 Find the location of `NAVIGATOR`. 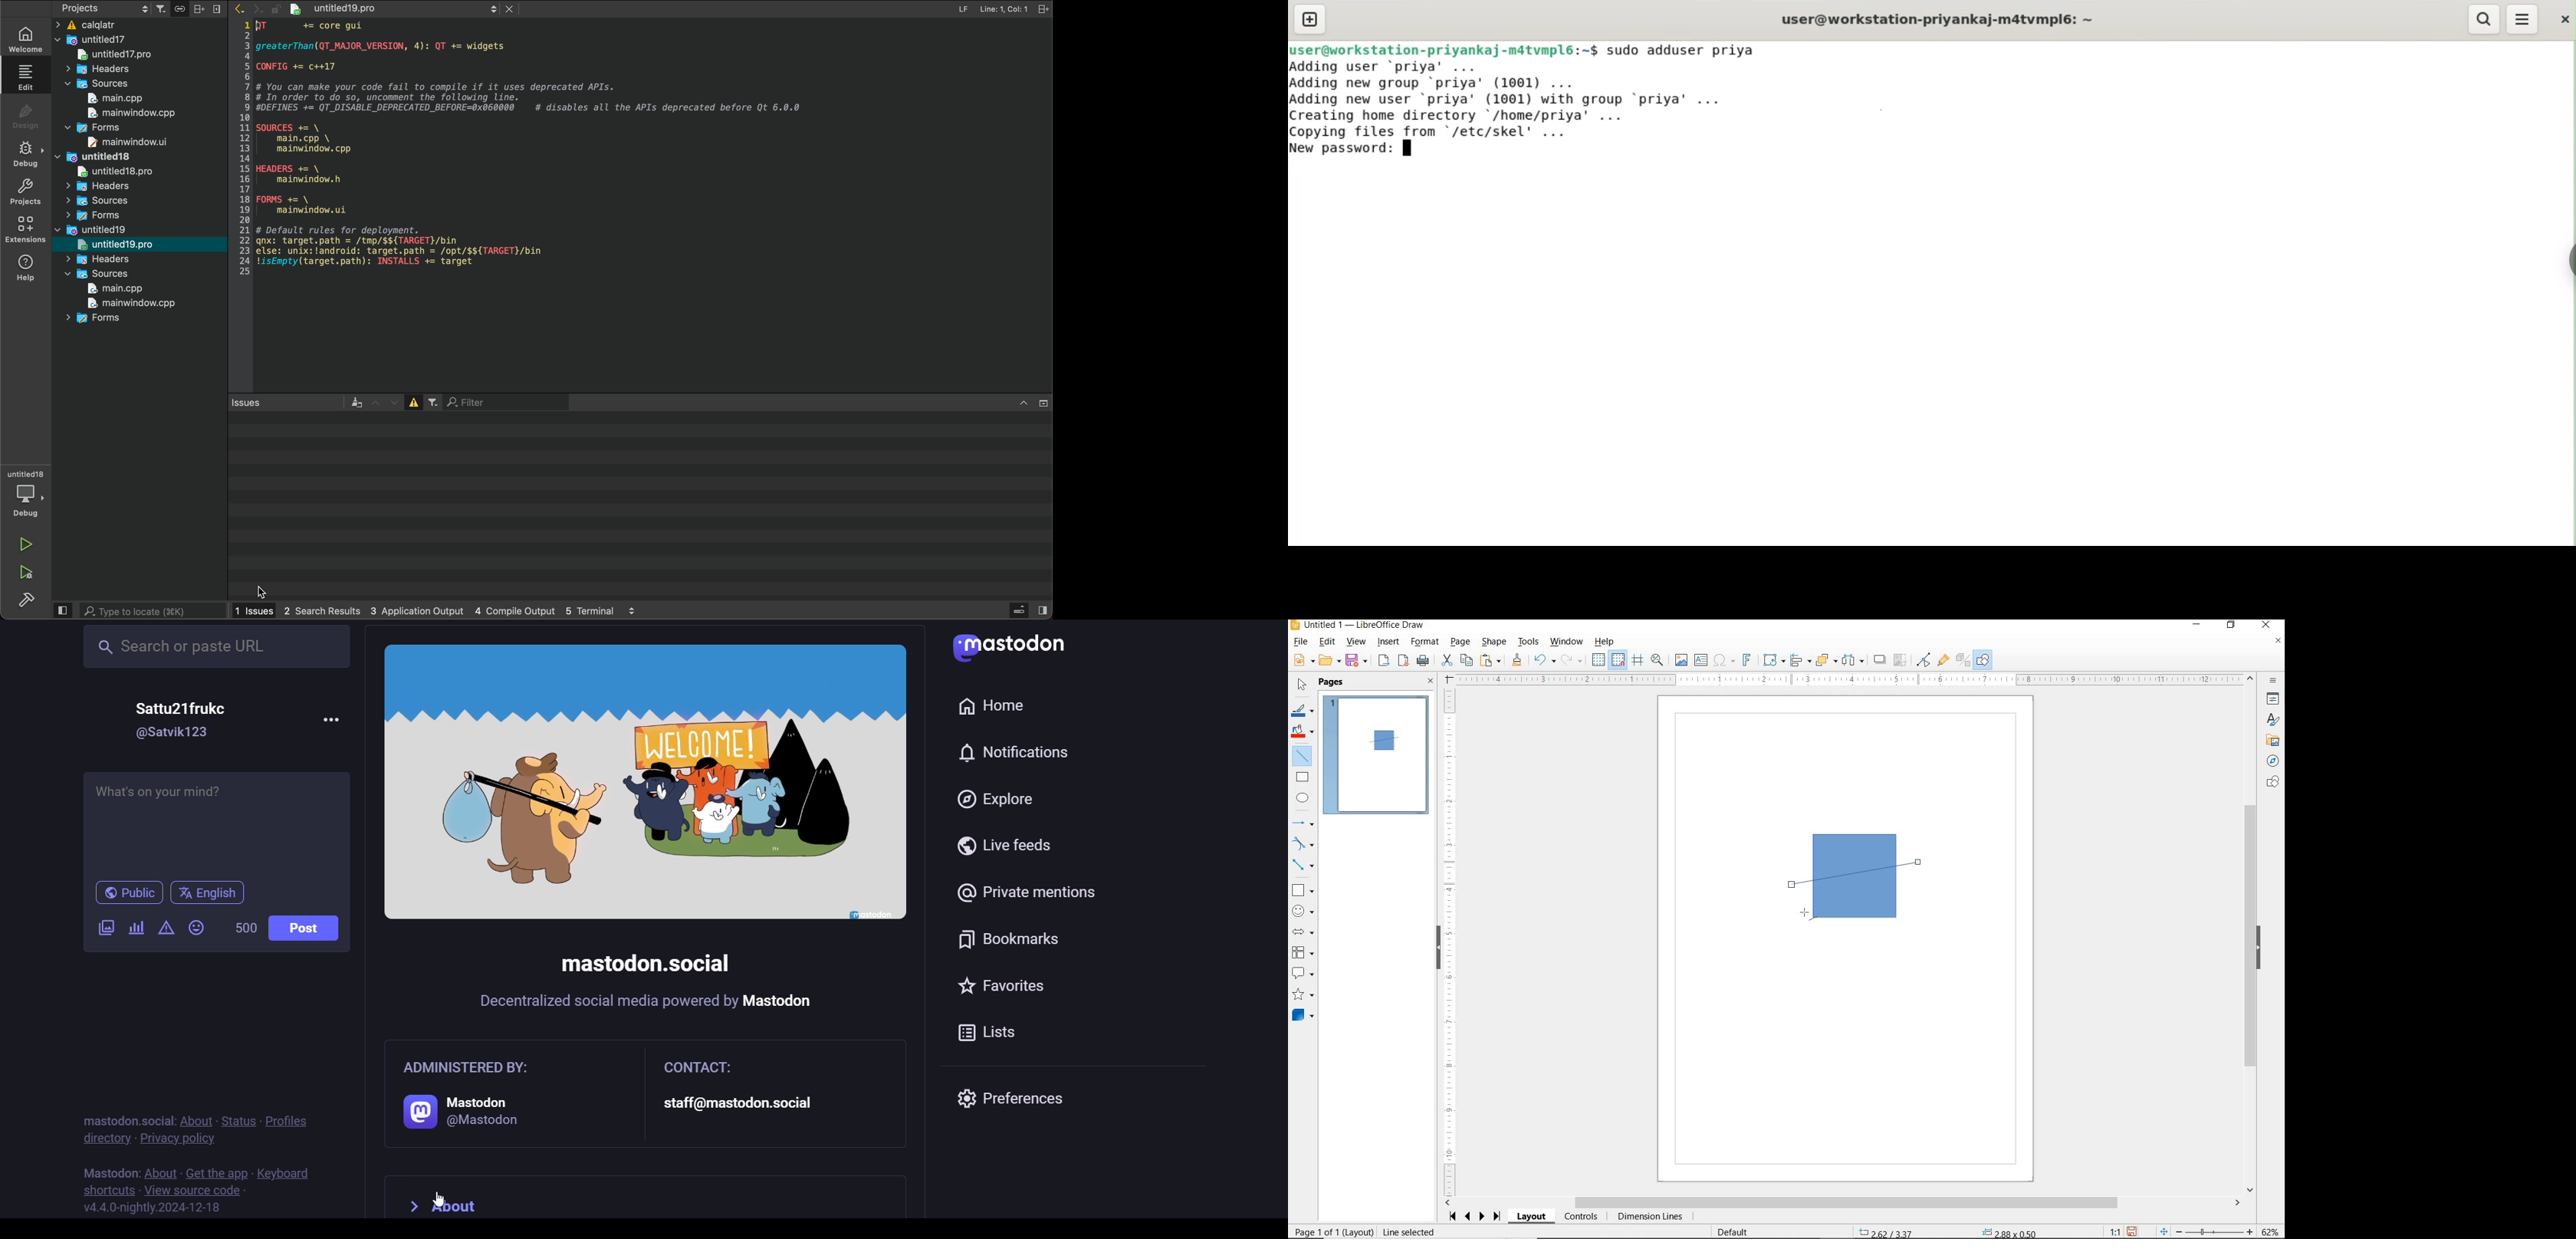

NAVIGATOR is located at coordinates (2273, 760).